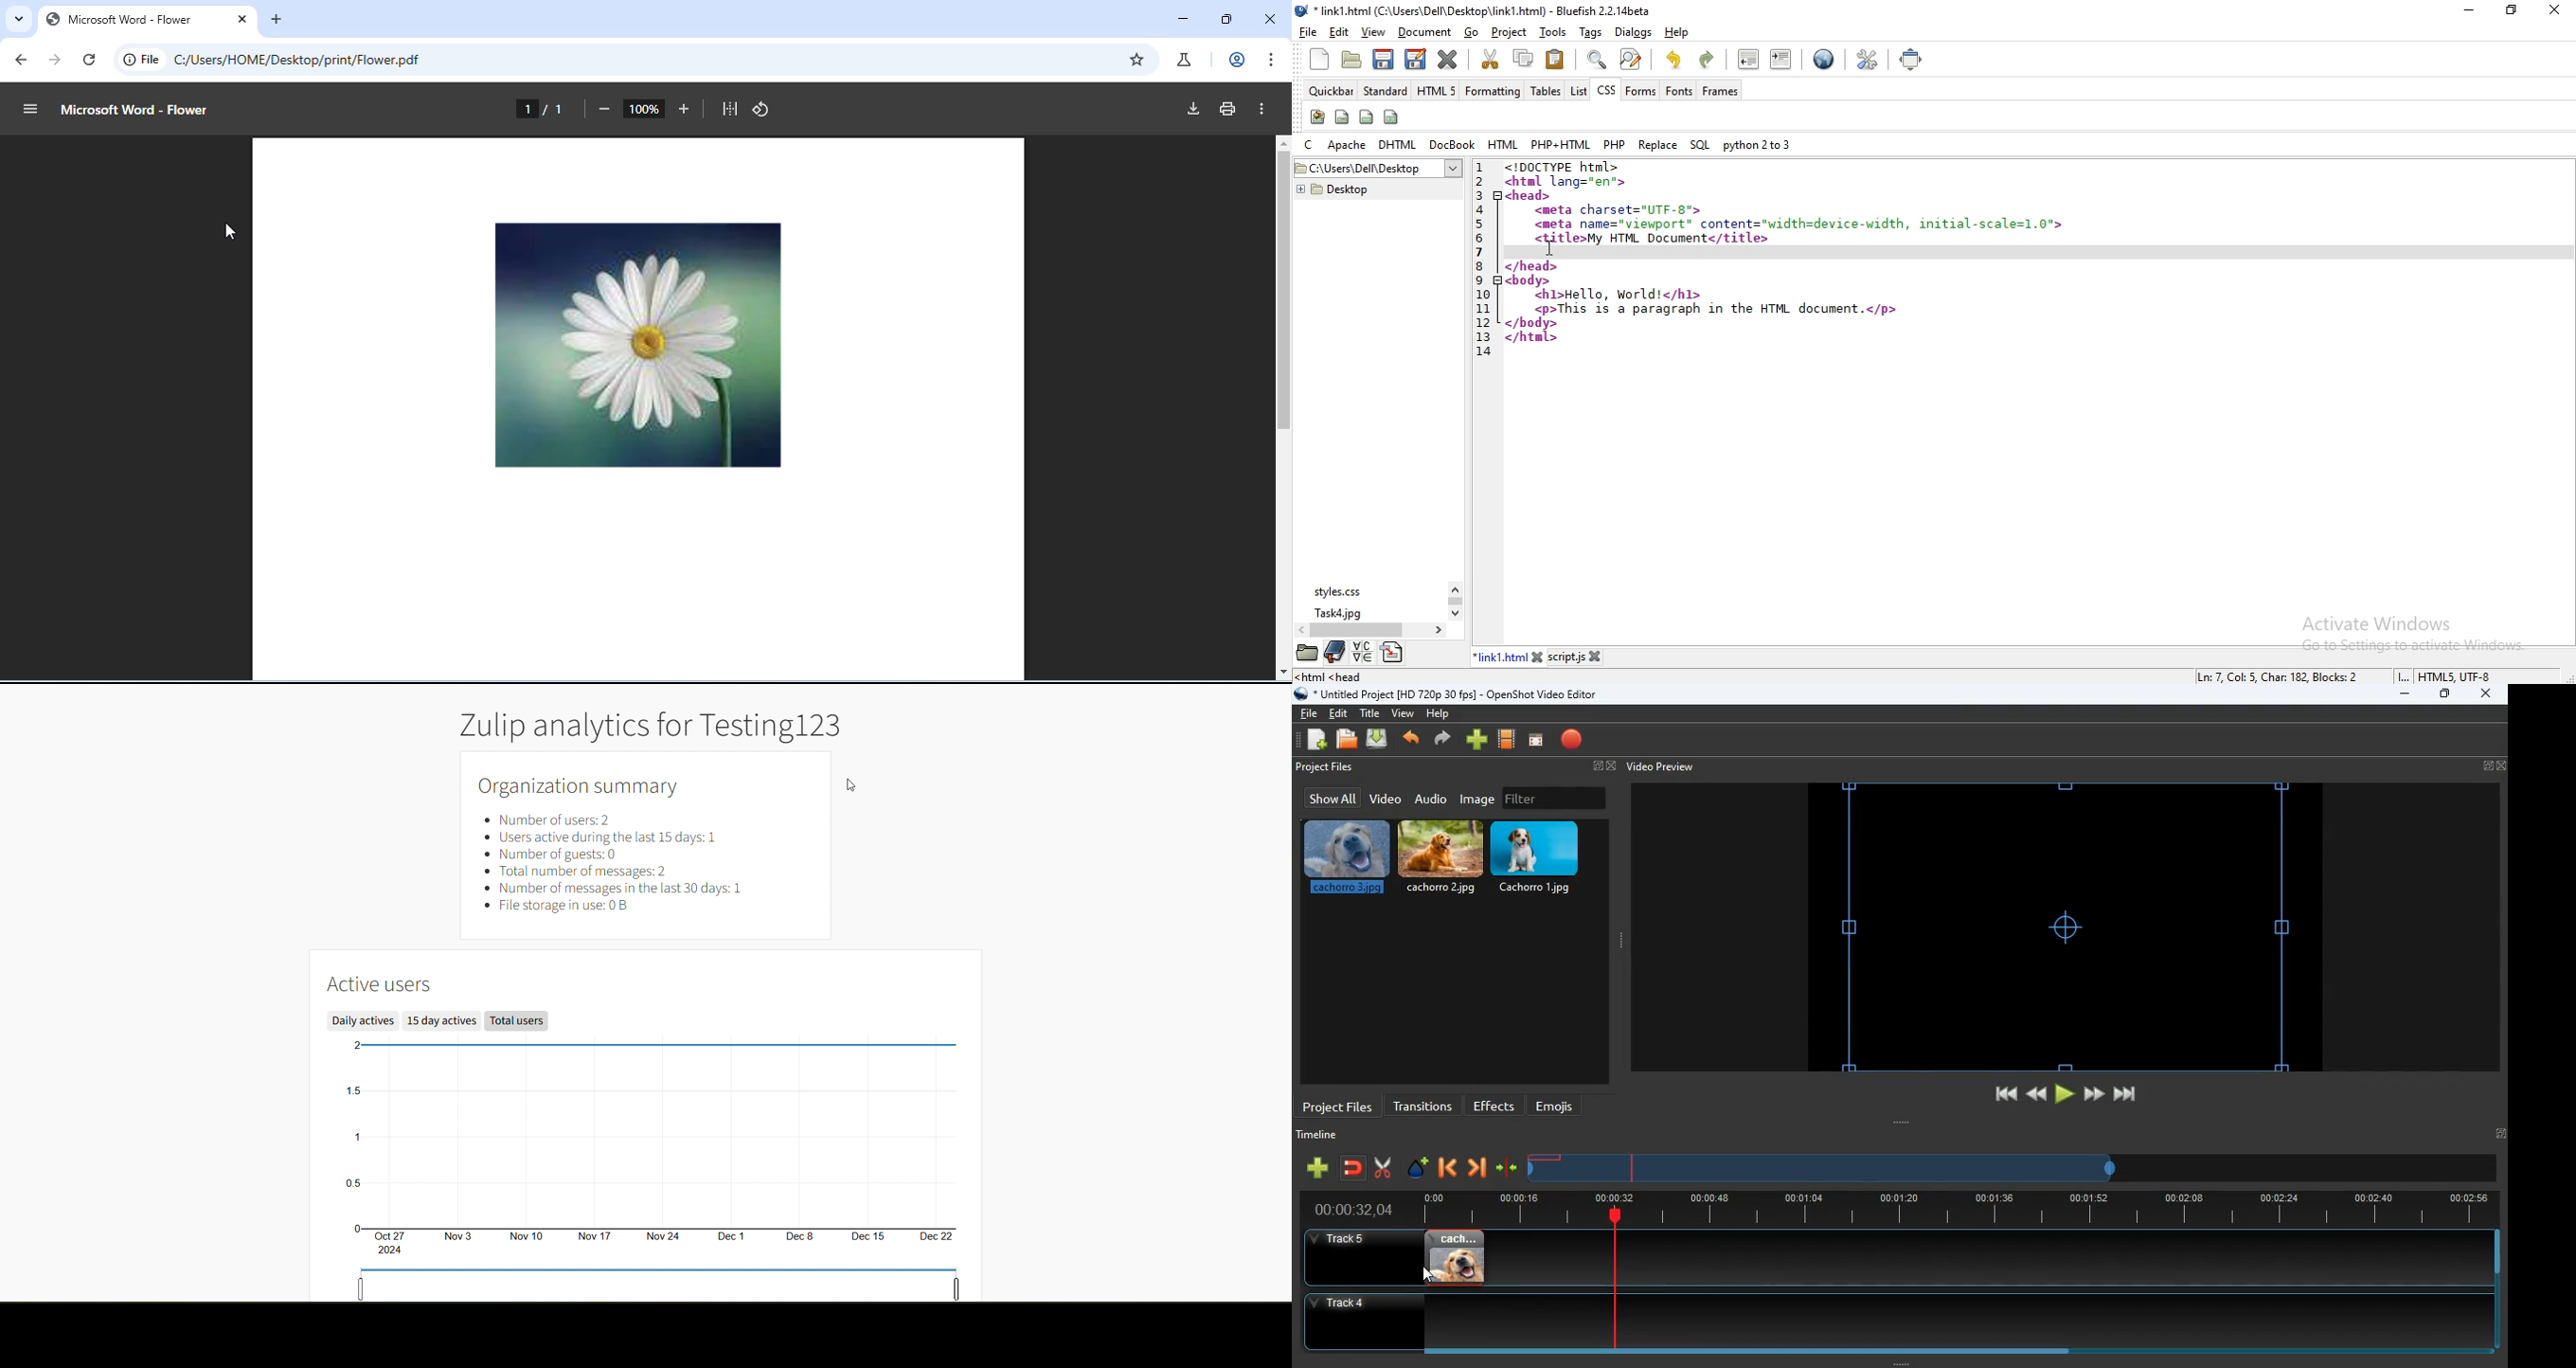 This screenshot has height=1372, width=2576. Describe the element at coordinates (1382, 60) in the screenshot. I see `save current file` at that location.